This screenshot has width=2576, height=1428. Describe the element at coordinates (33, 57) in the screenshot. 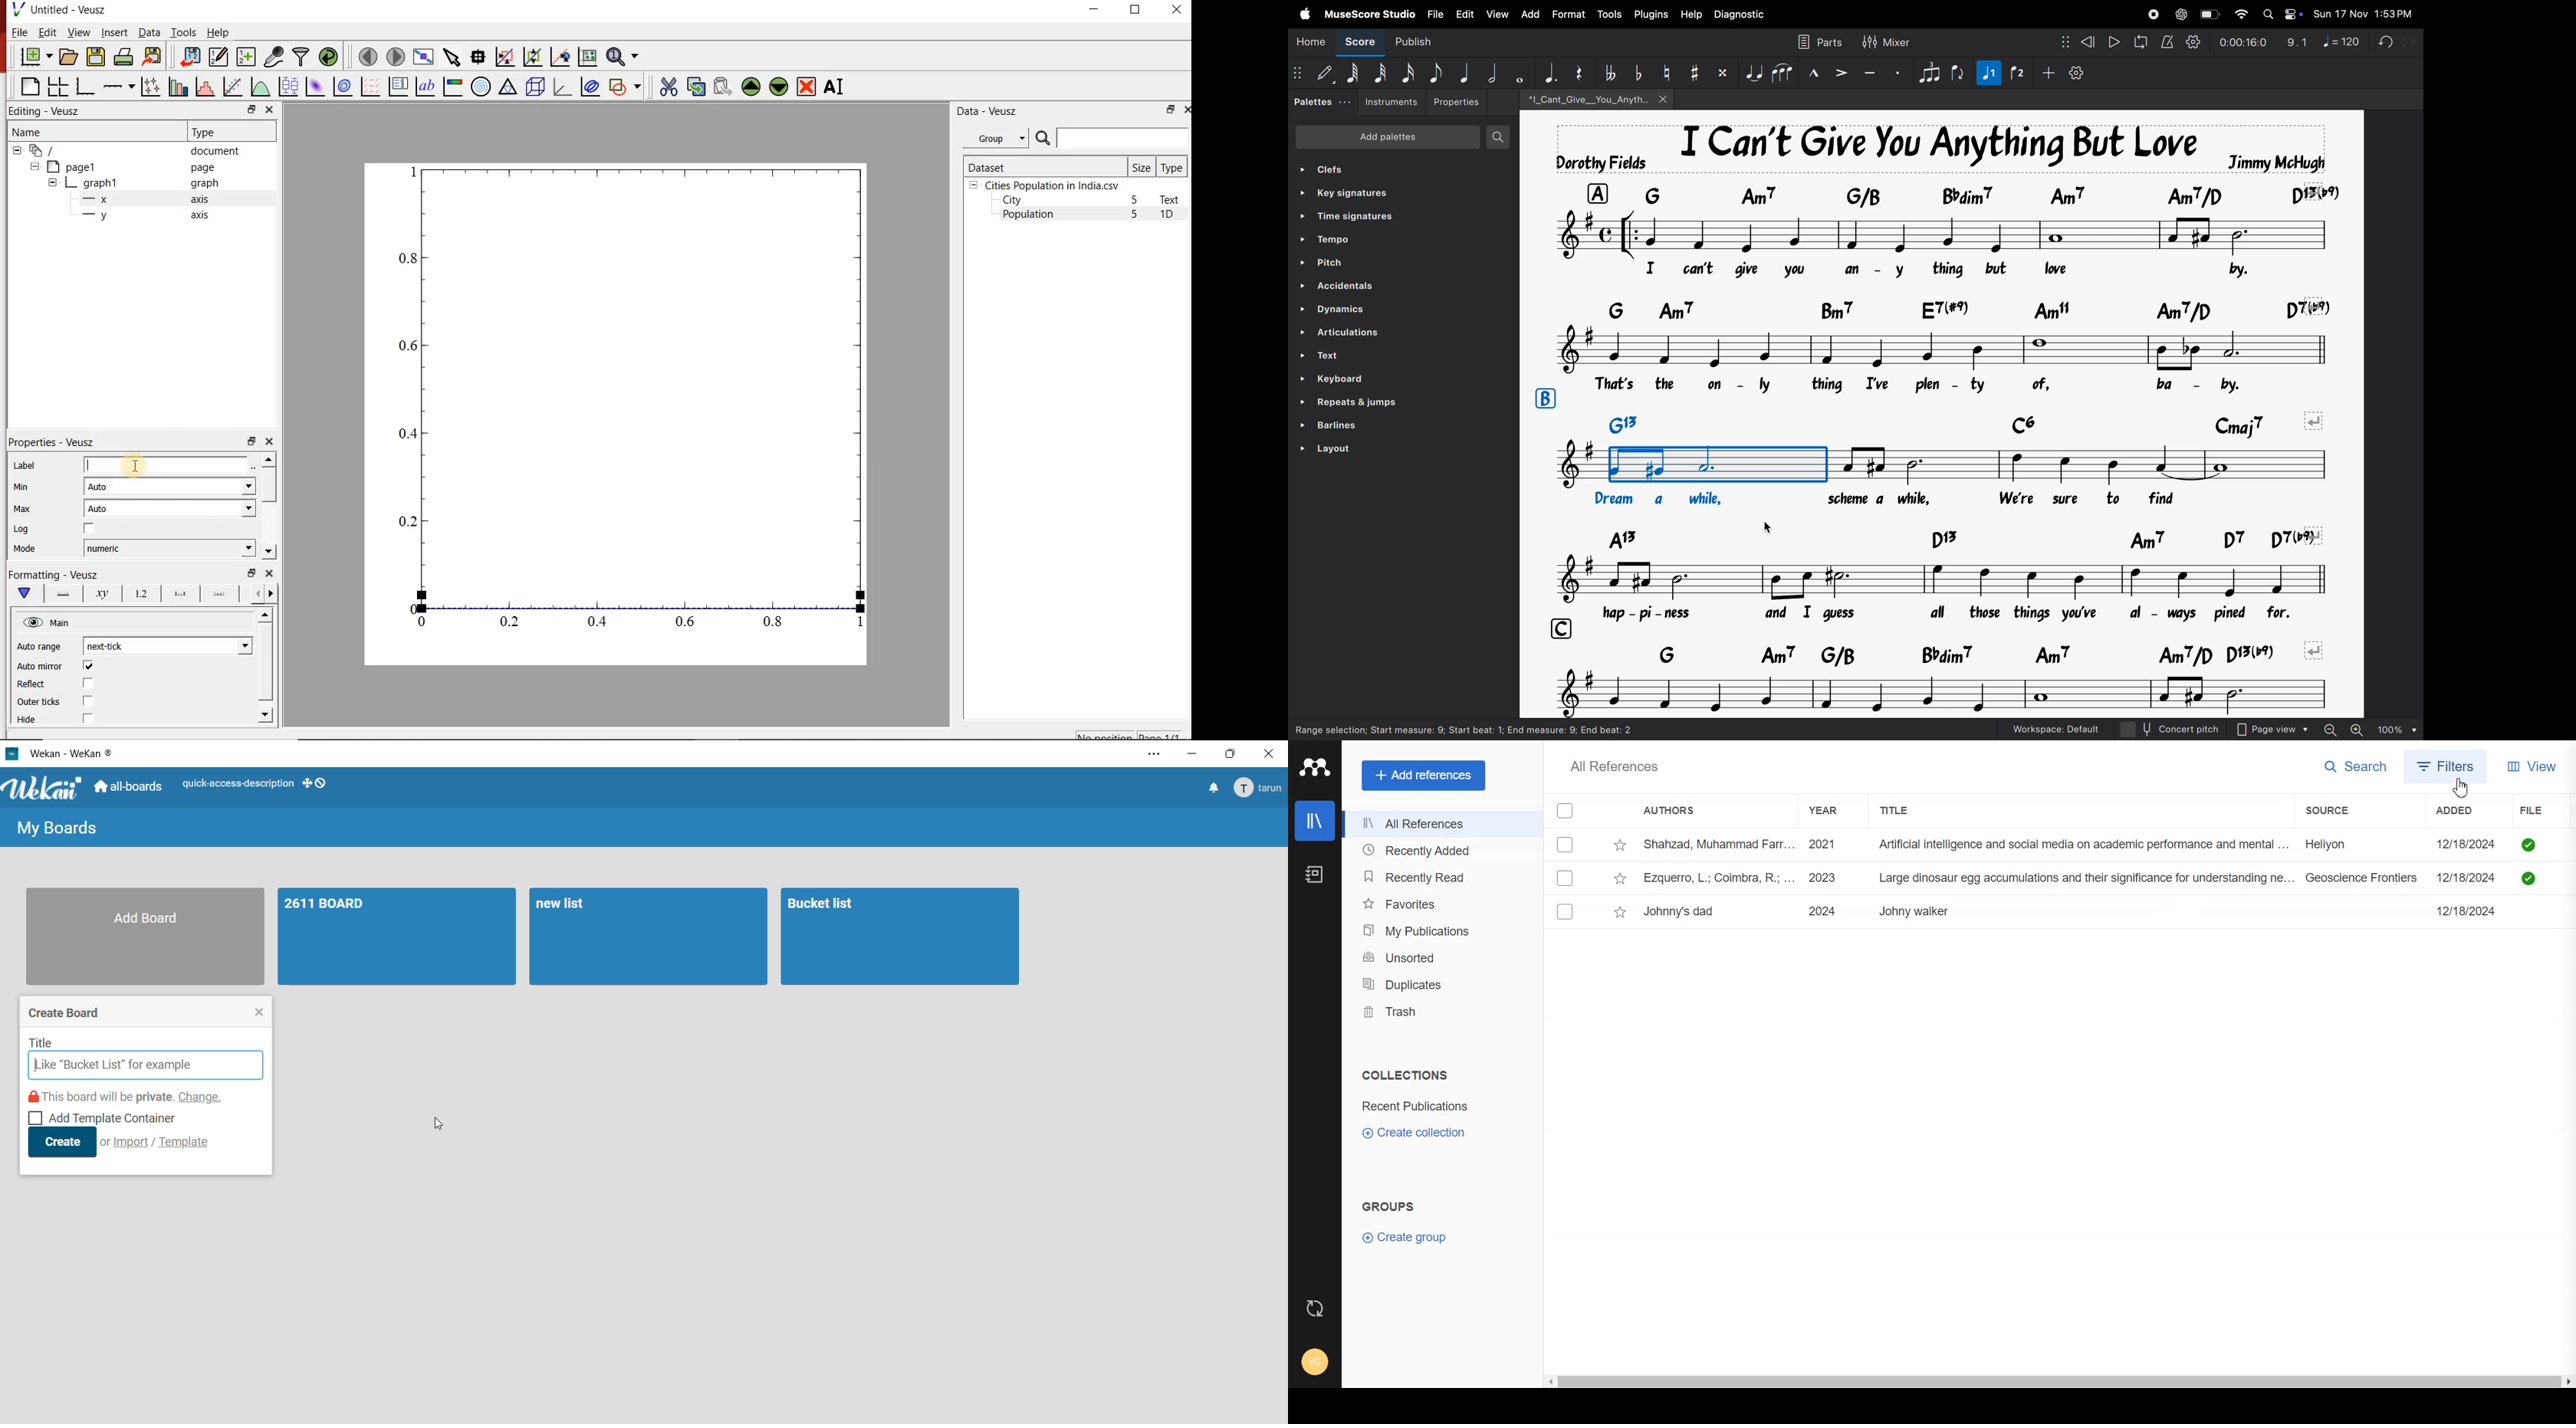

I see `new document` at that location.